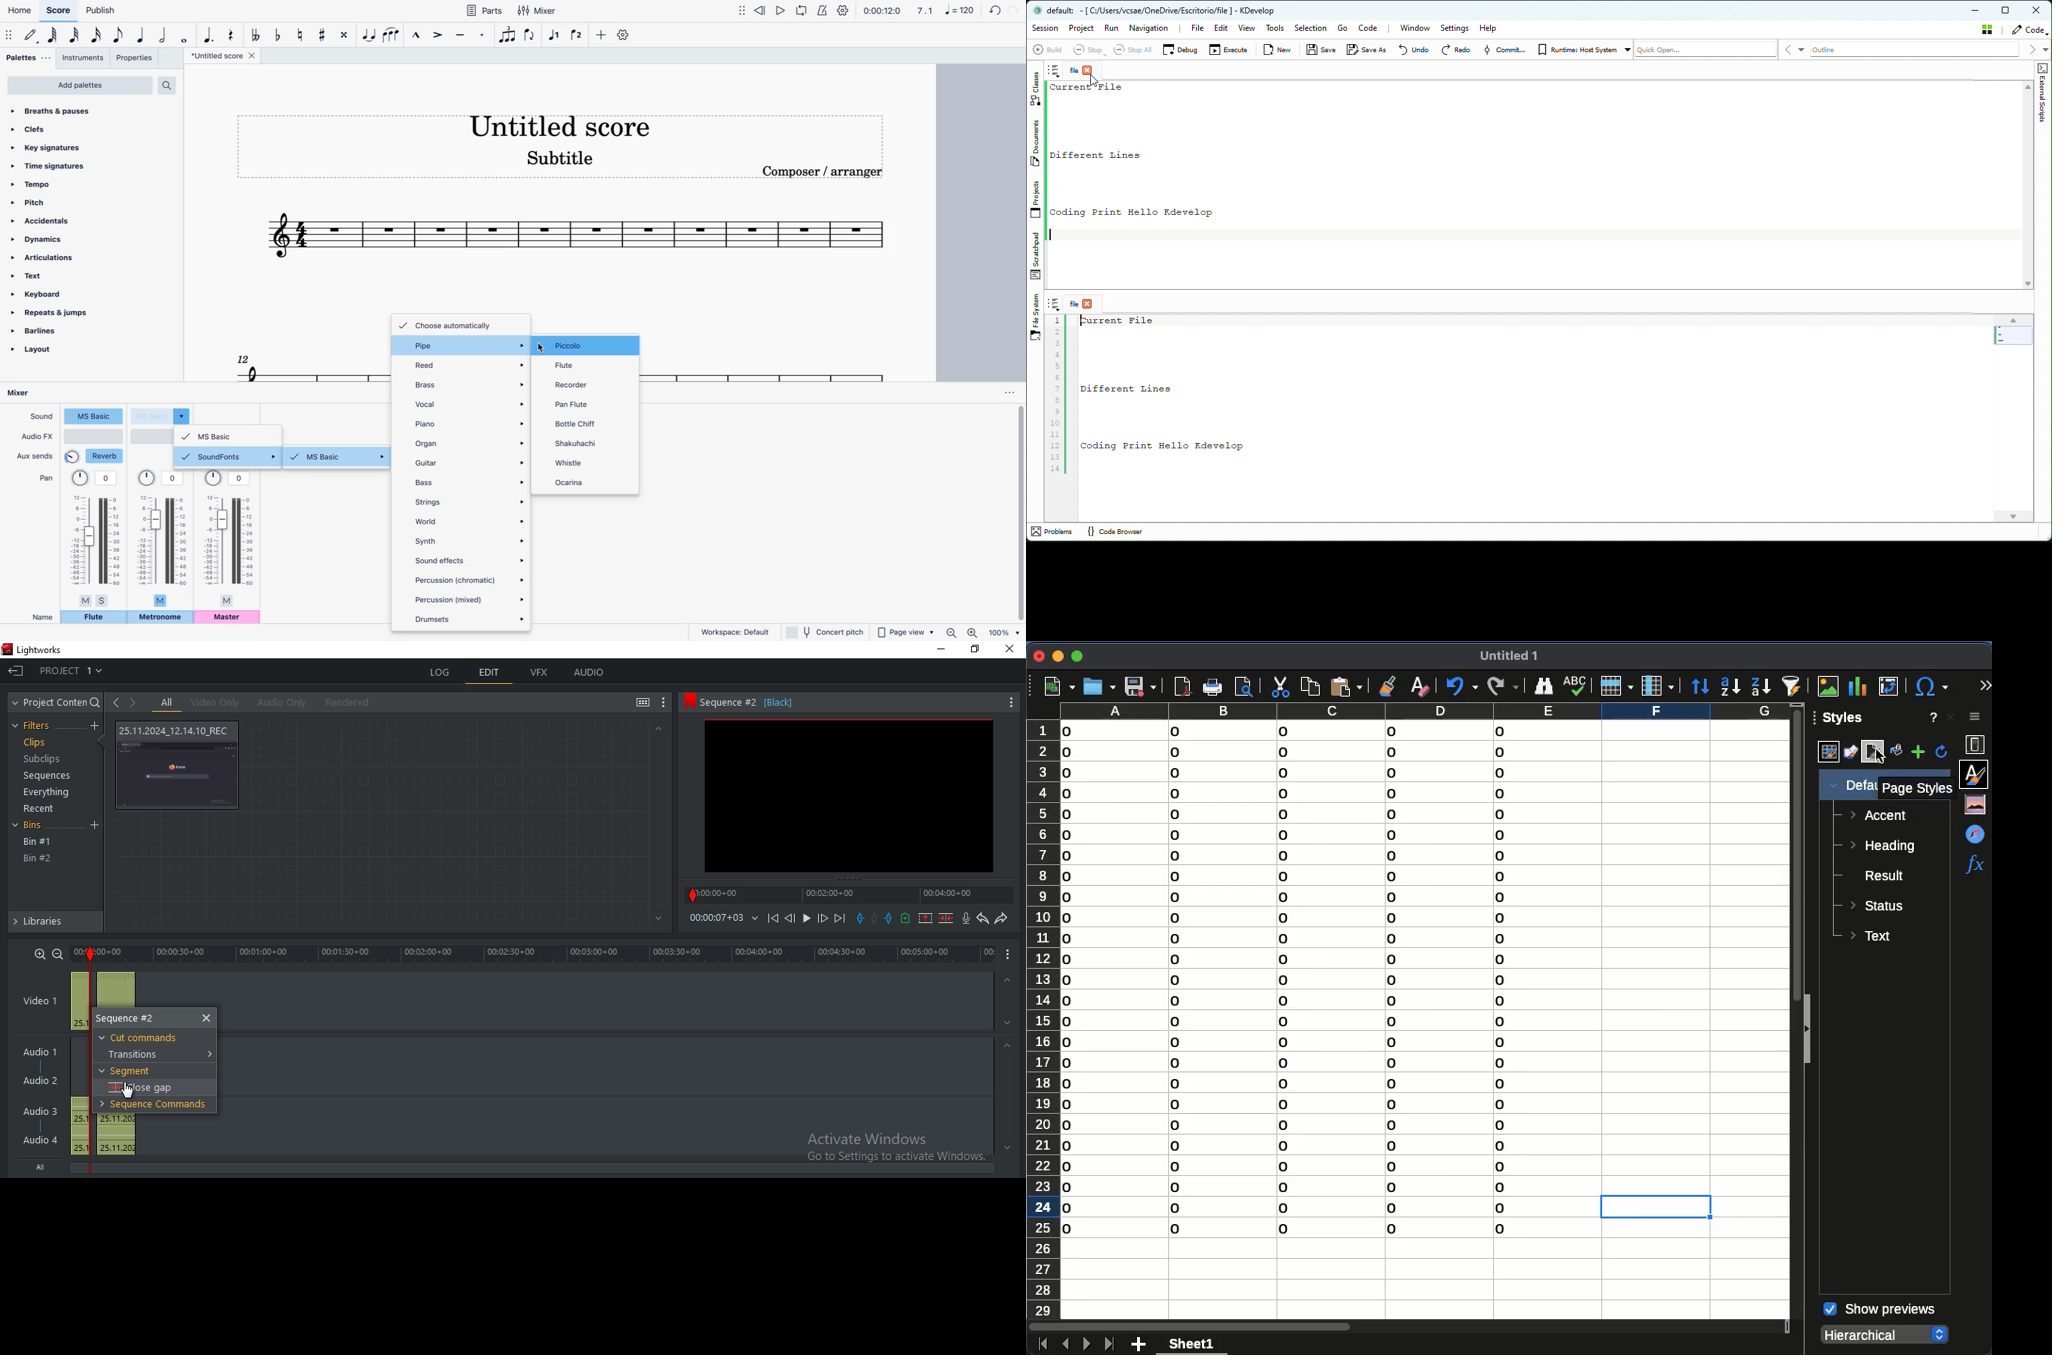 The height and width of the screenshot is (1372, 2072). Describe the element at coordinates (1292, 985) in the screenshot. I see `data` at that location.